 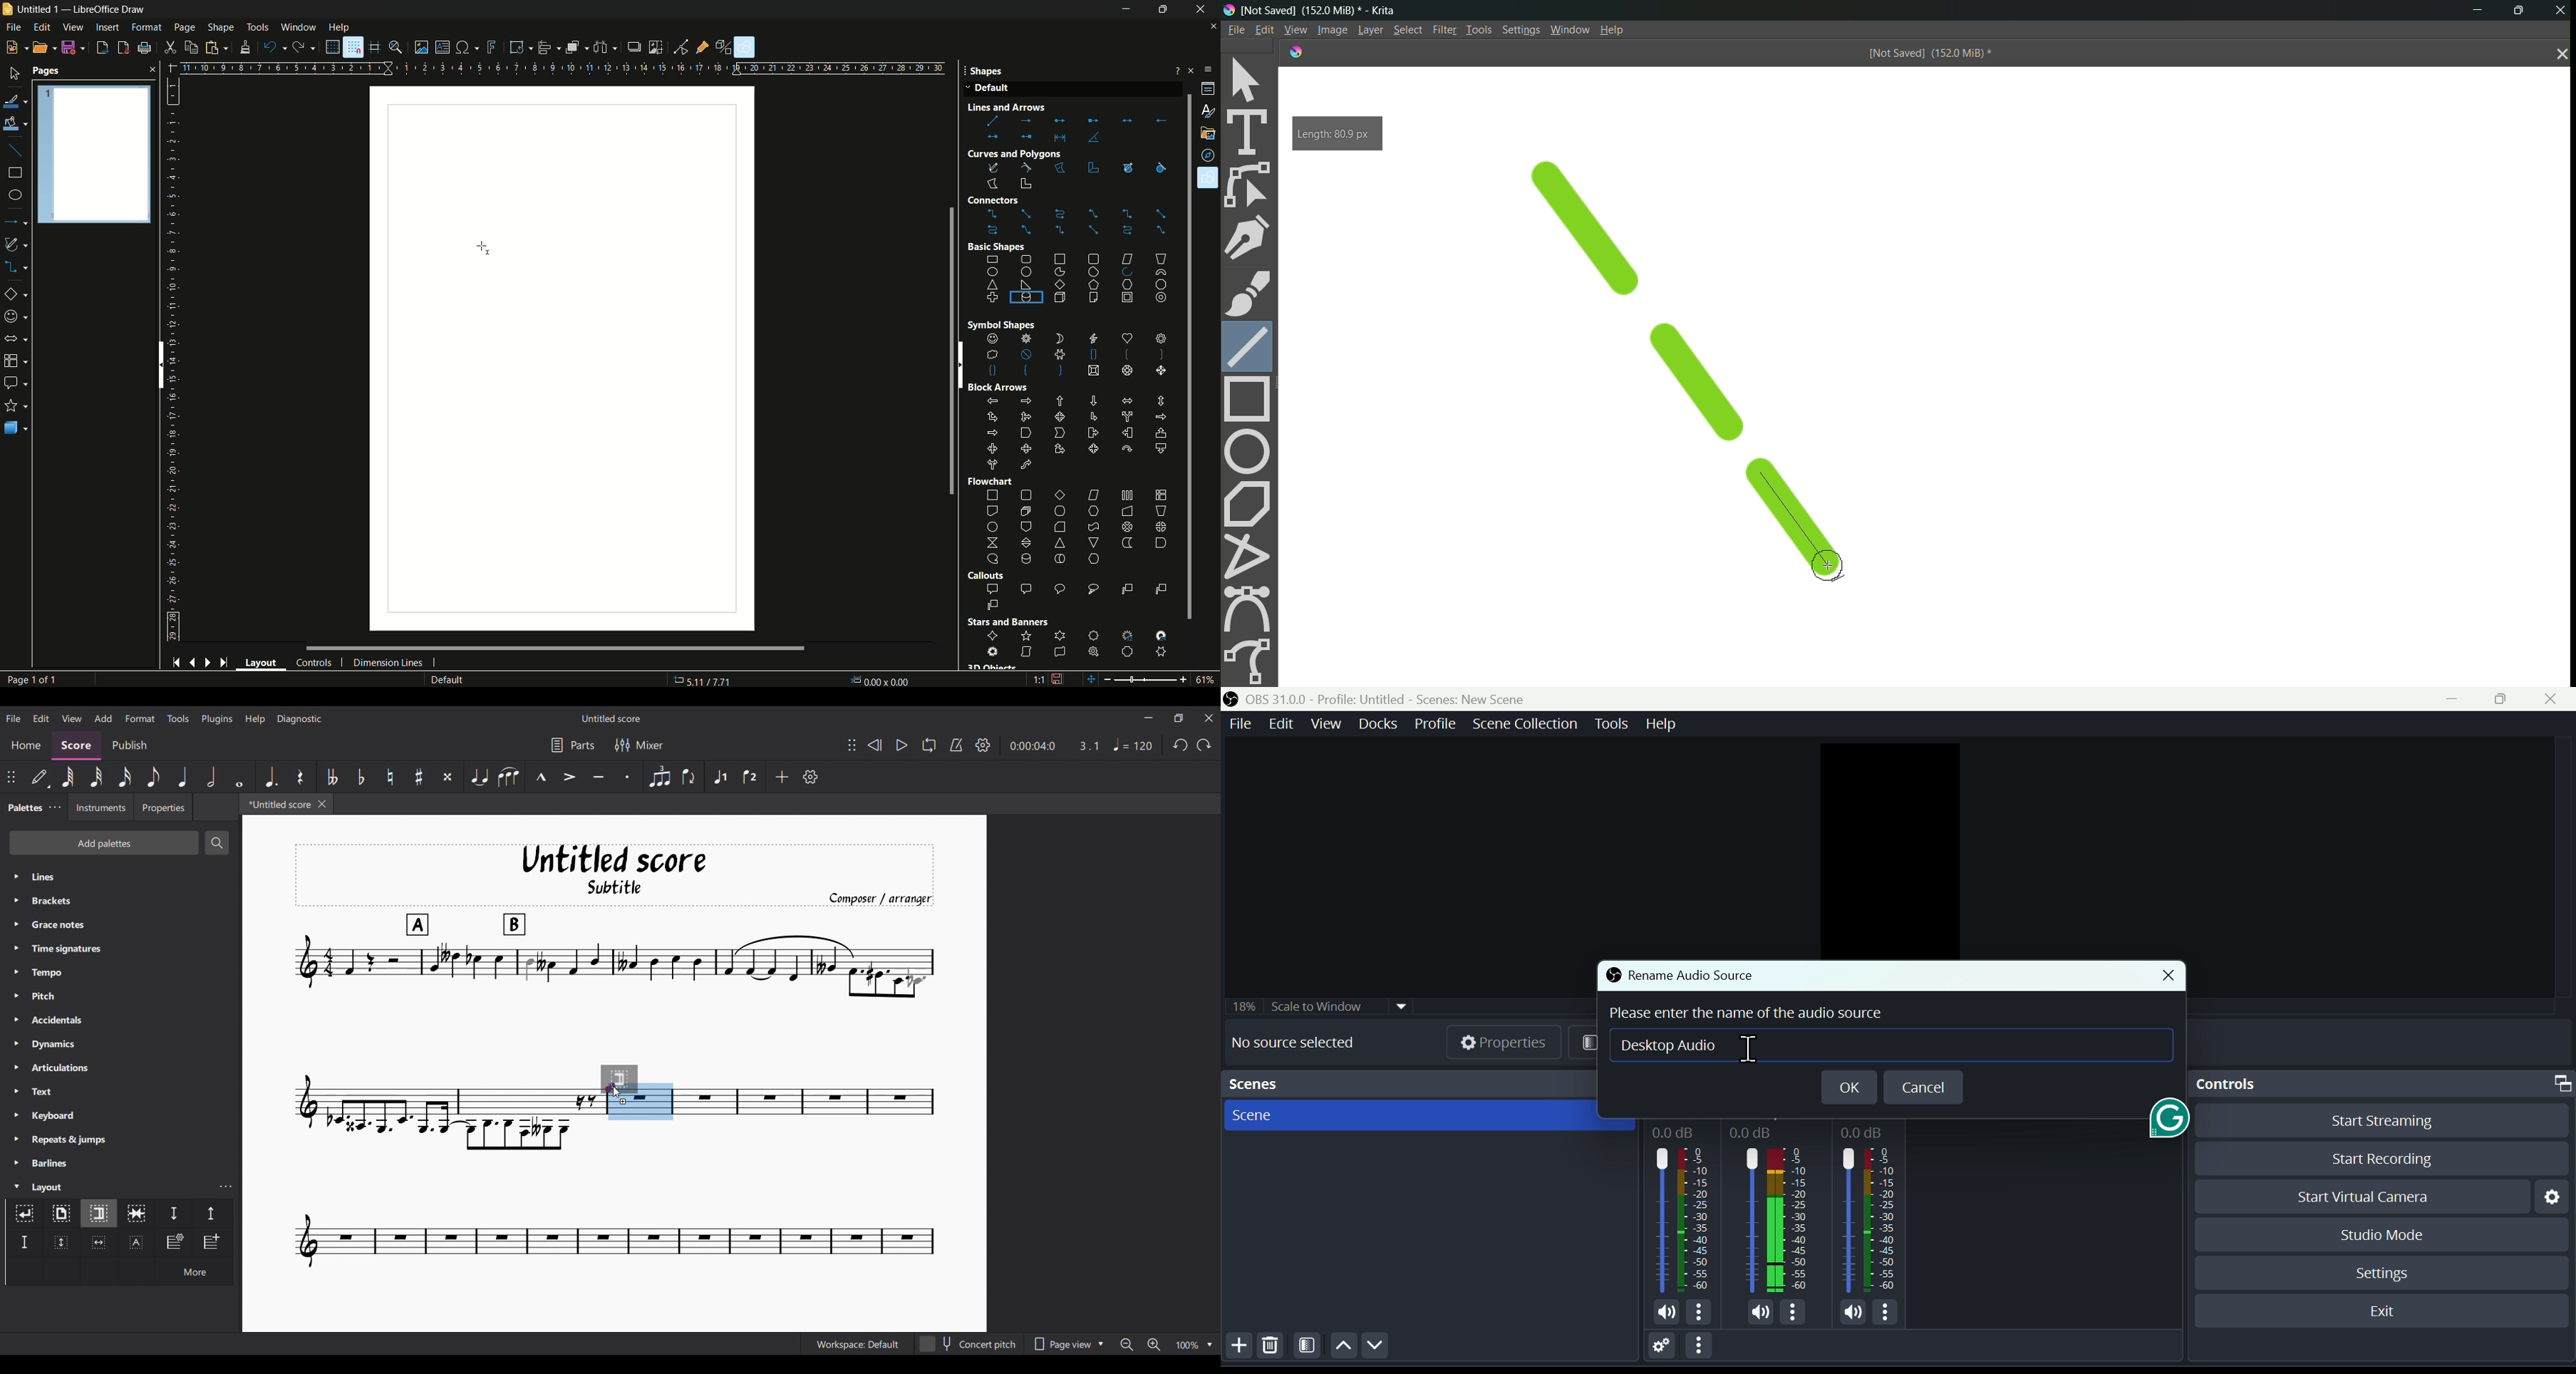 What do you see at coordinates (1128, 1344) in the screenshot?
I see `Zoom out` at bounding box center [1128, 1344].